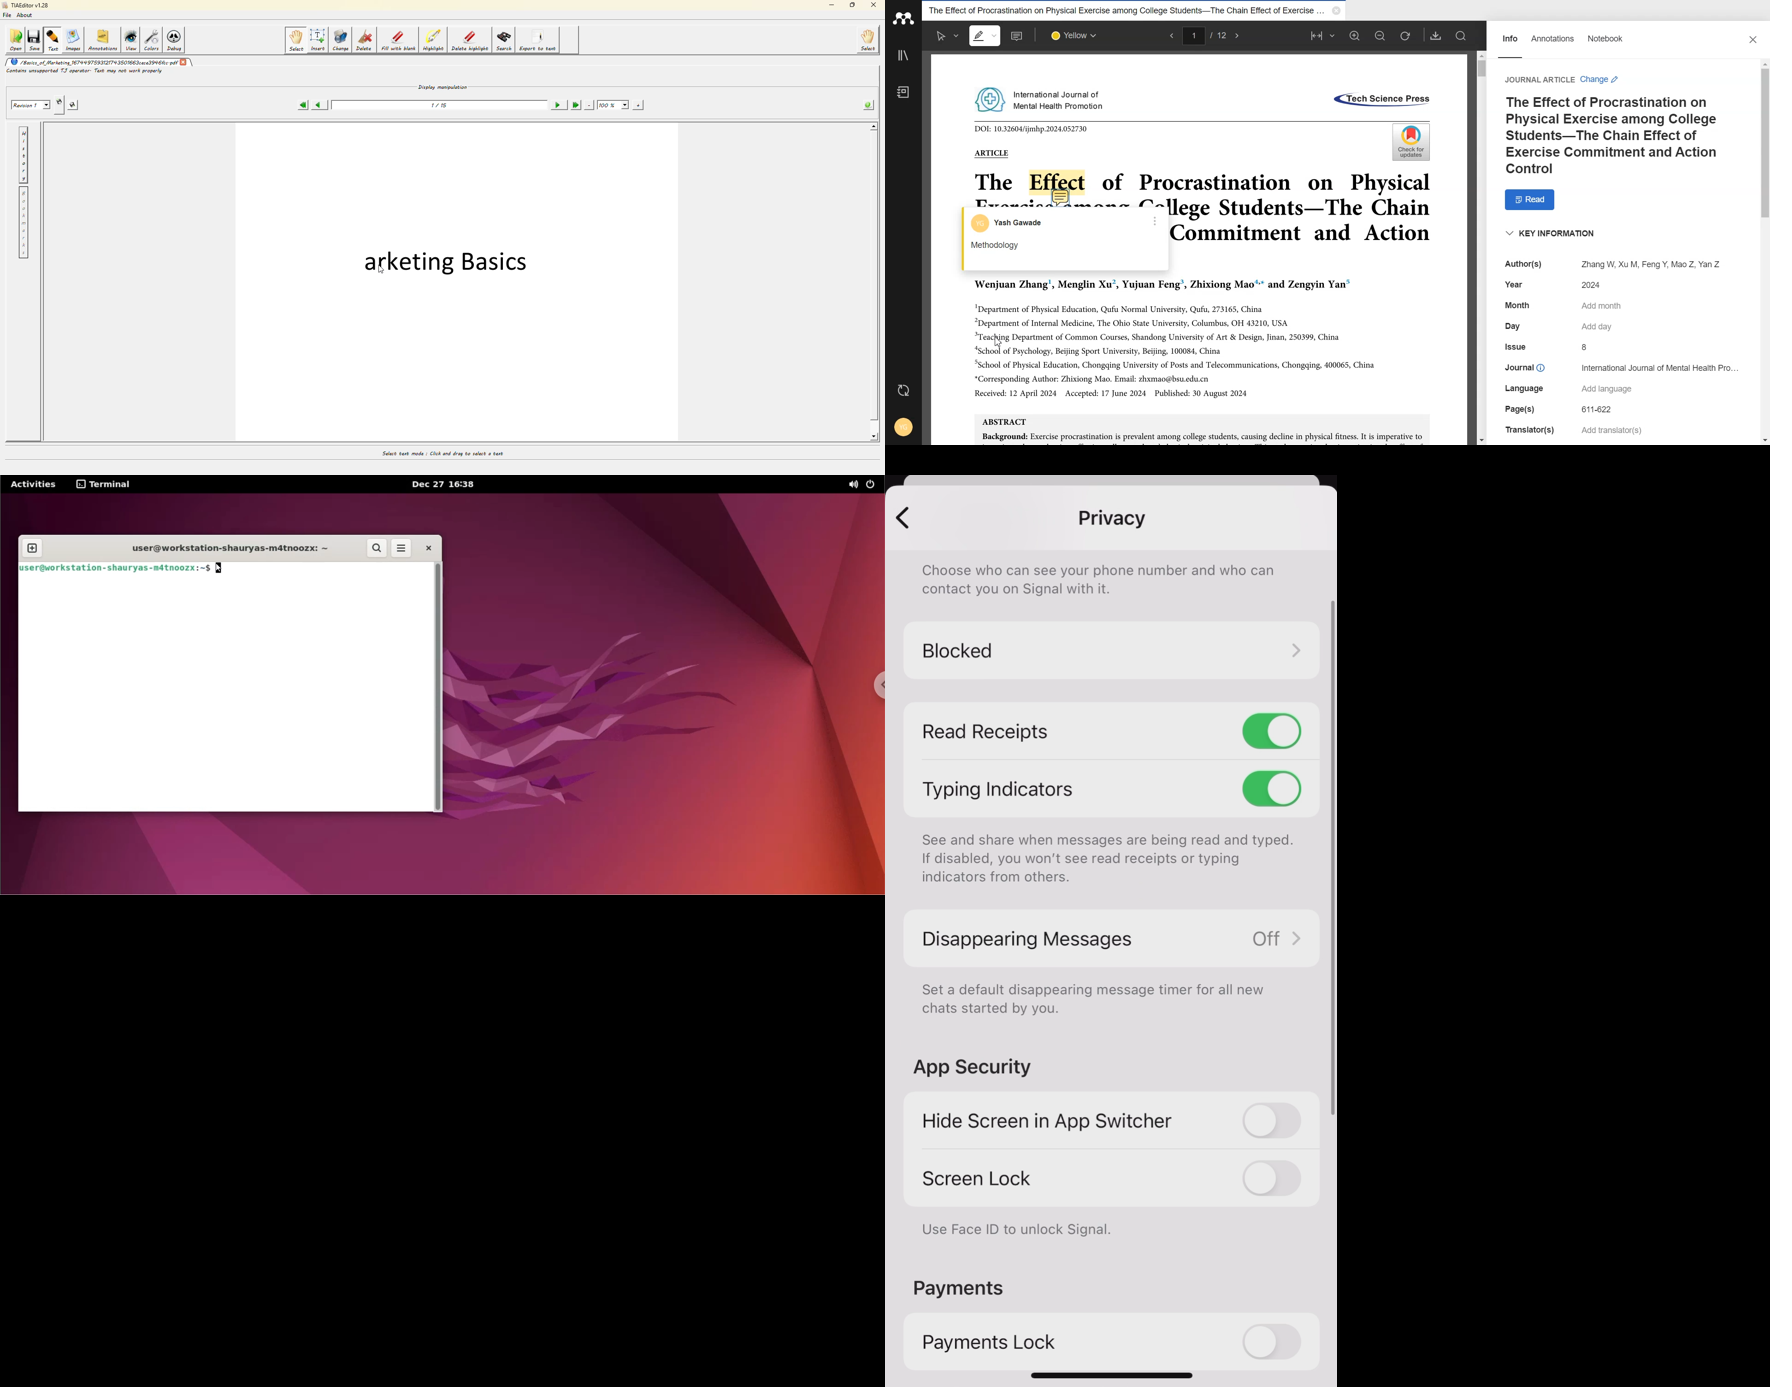  What do you see at coordinates (873, 283) in the screenshot?
I see `scroll bar` at bounding box center [873, 283].